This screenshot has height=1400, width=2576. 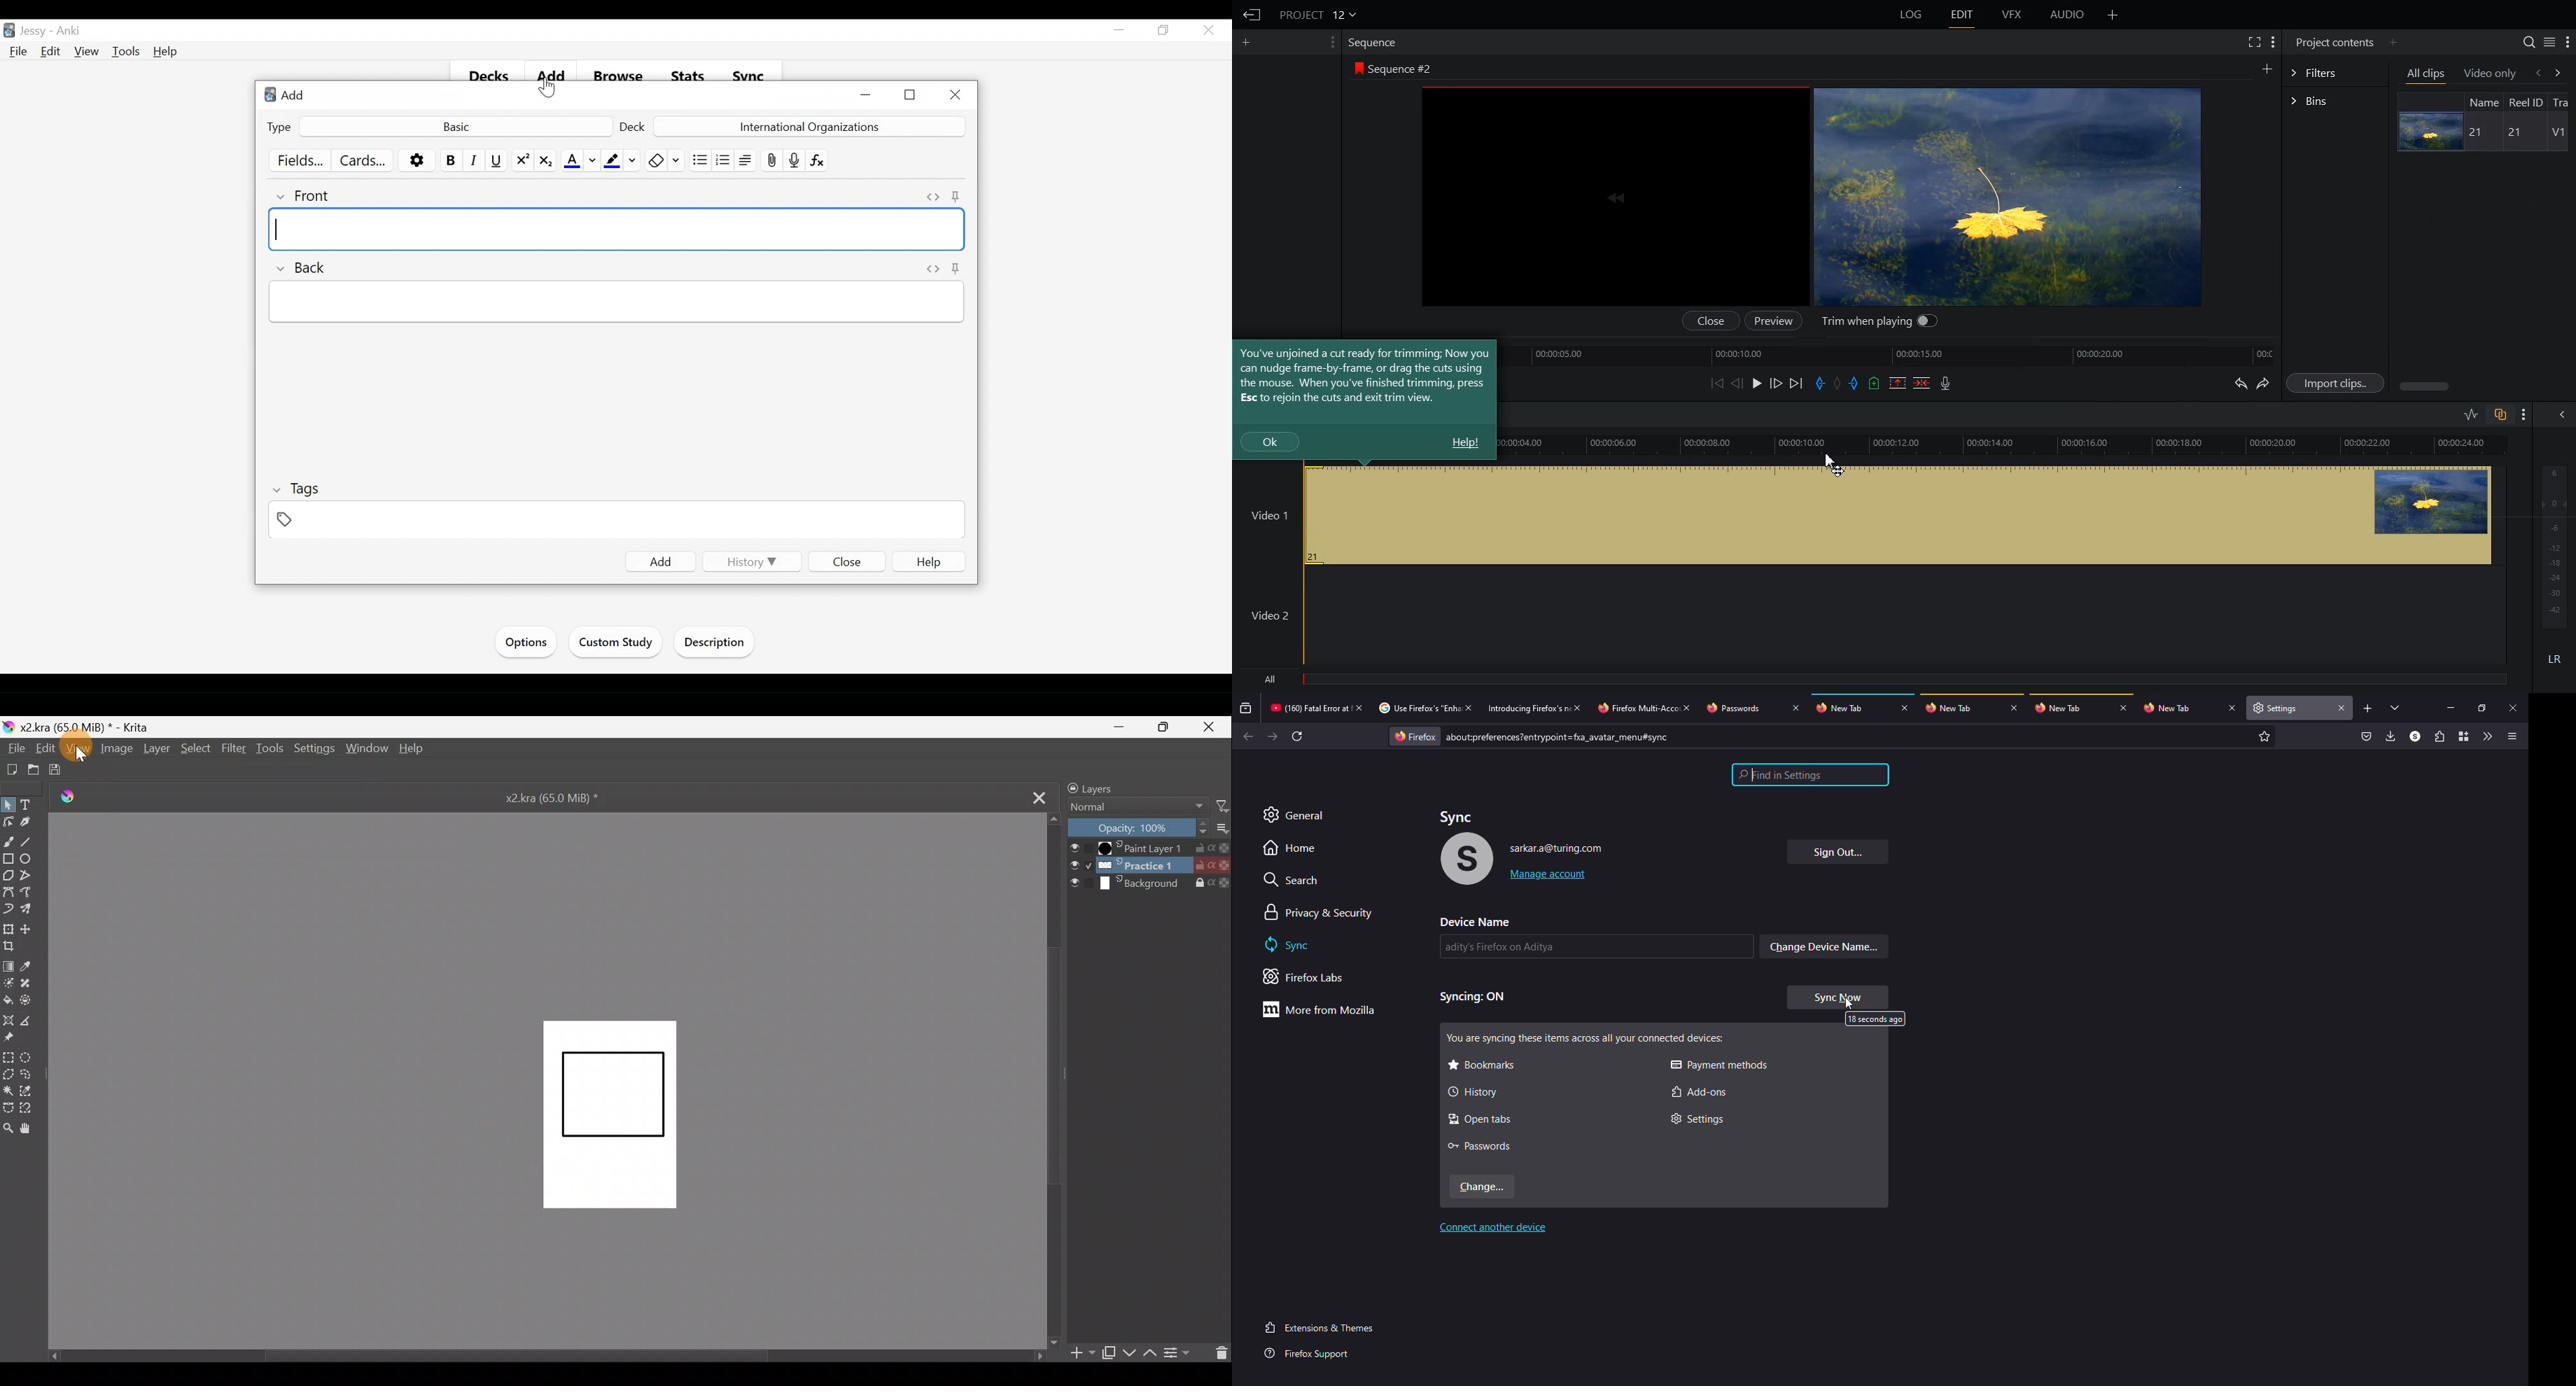 What do you see at coordinates (1246, 707) in the screenshot?
I see `view recent` at bounding box center [1246, 707].